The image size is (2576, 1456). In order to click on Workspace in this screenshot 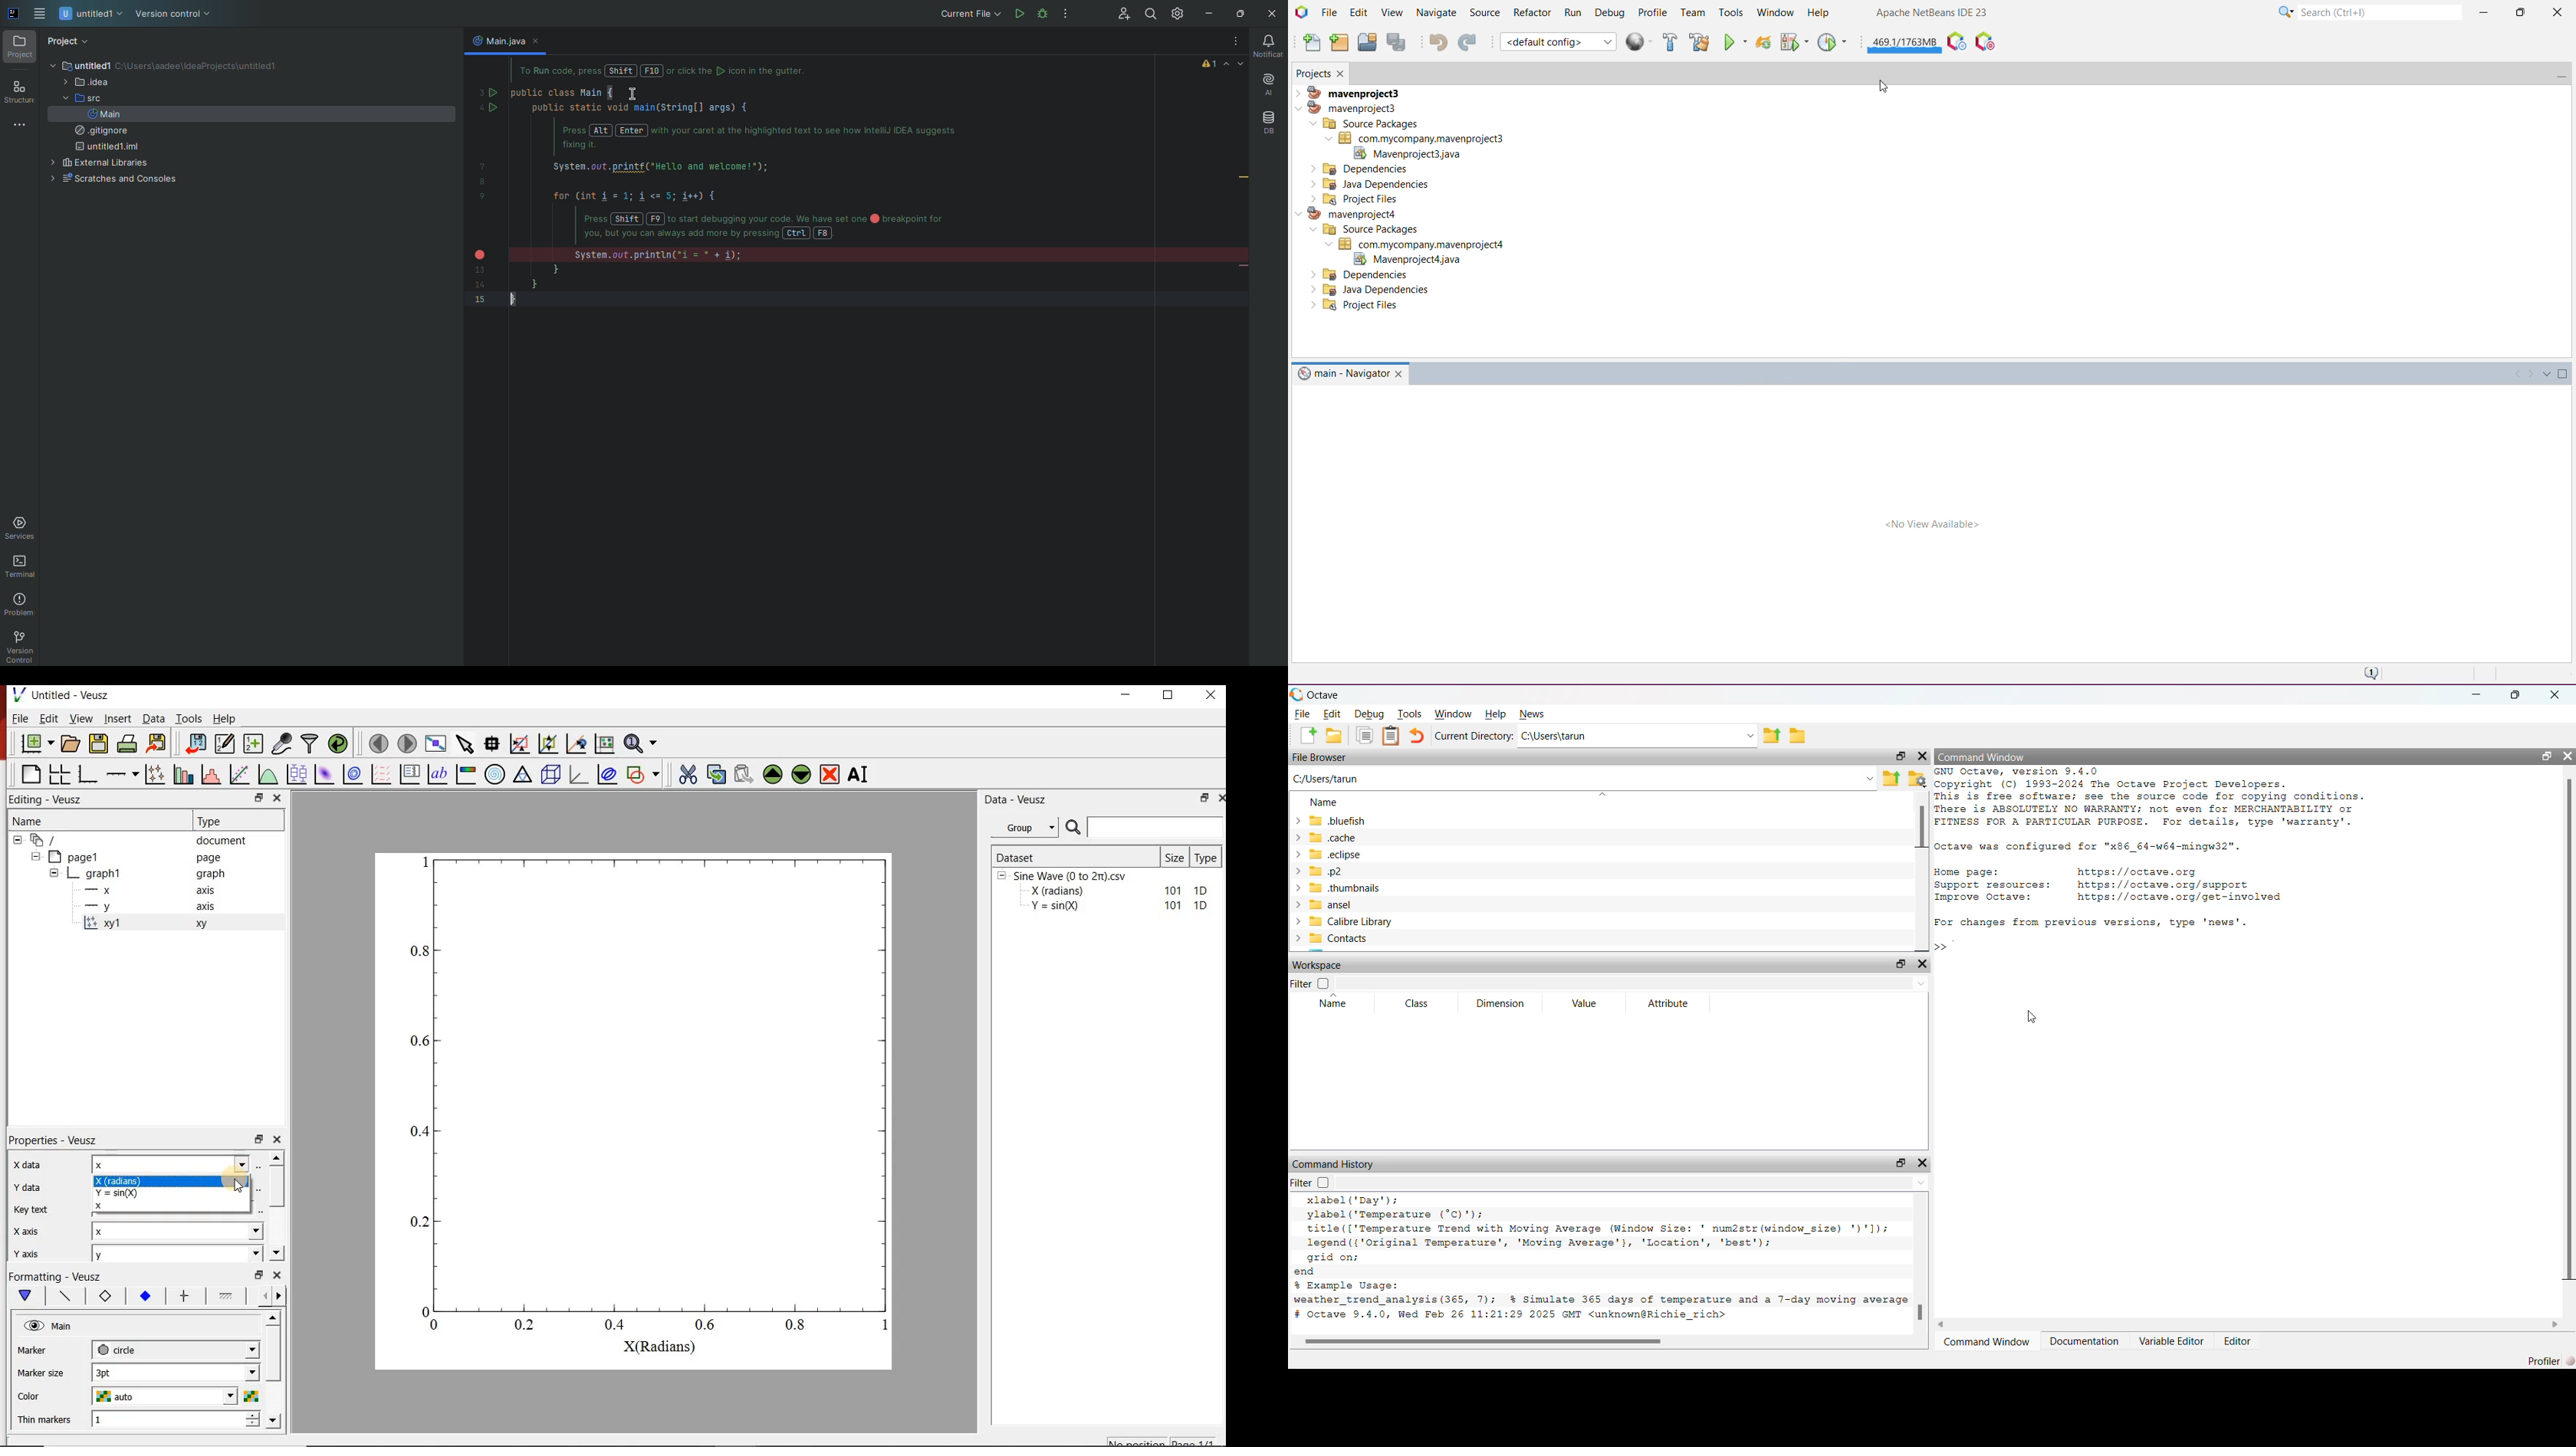, I will do `click(1326, 965)`.